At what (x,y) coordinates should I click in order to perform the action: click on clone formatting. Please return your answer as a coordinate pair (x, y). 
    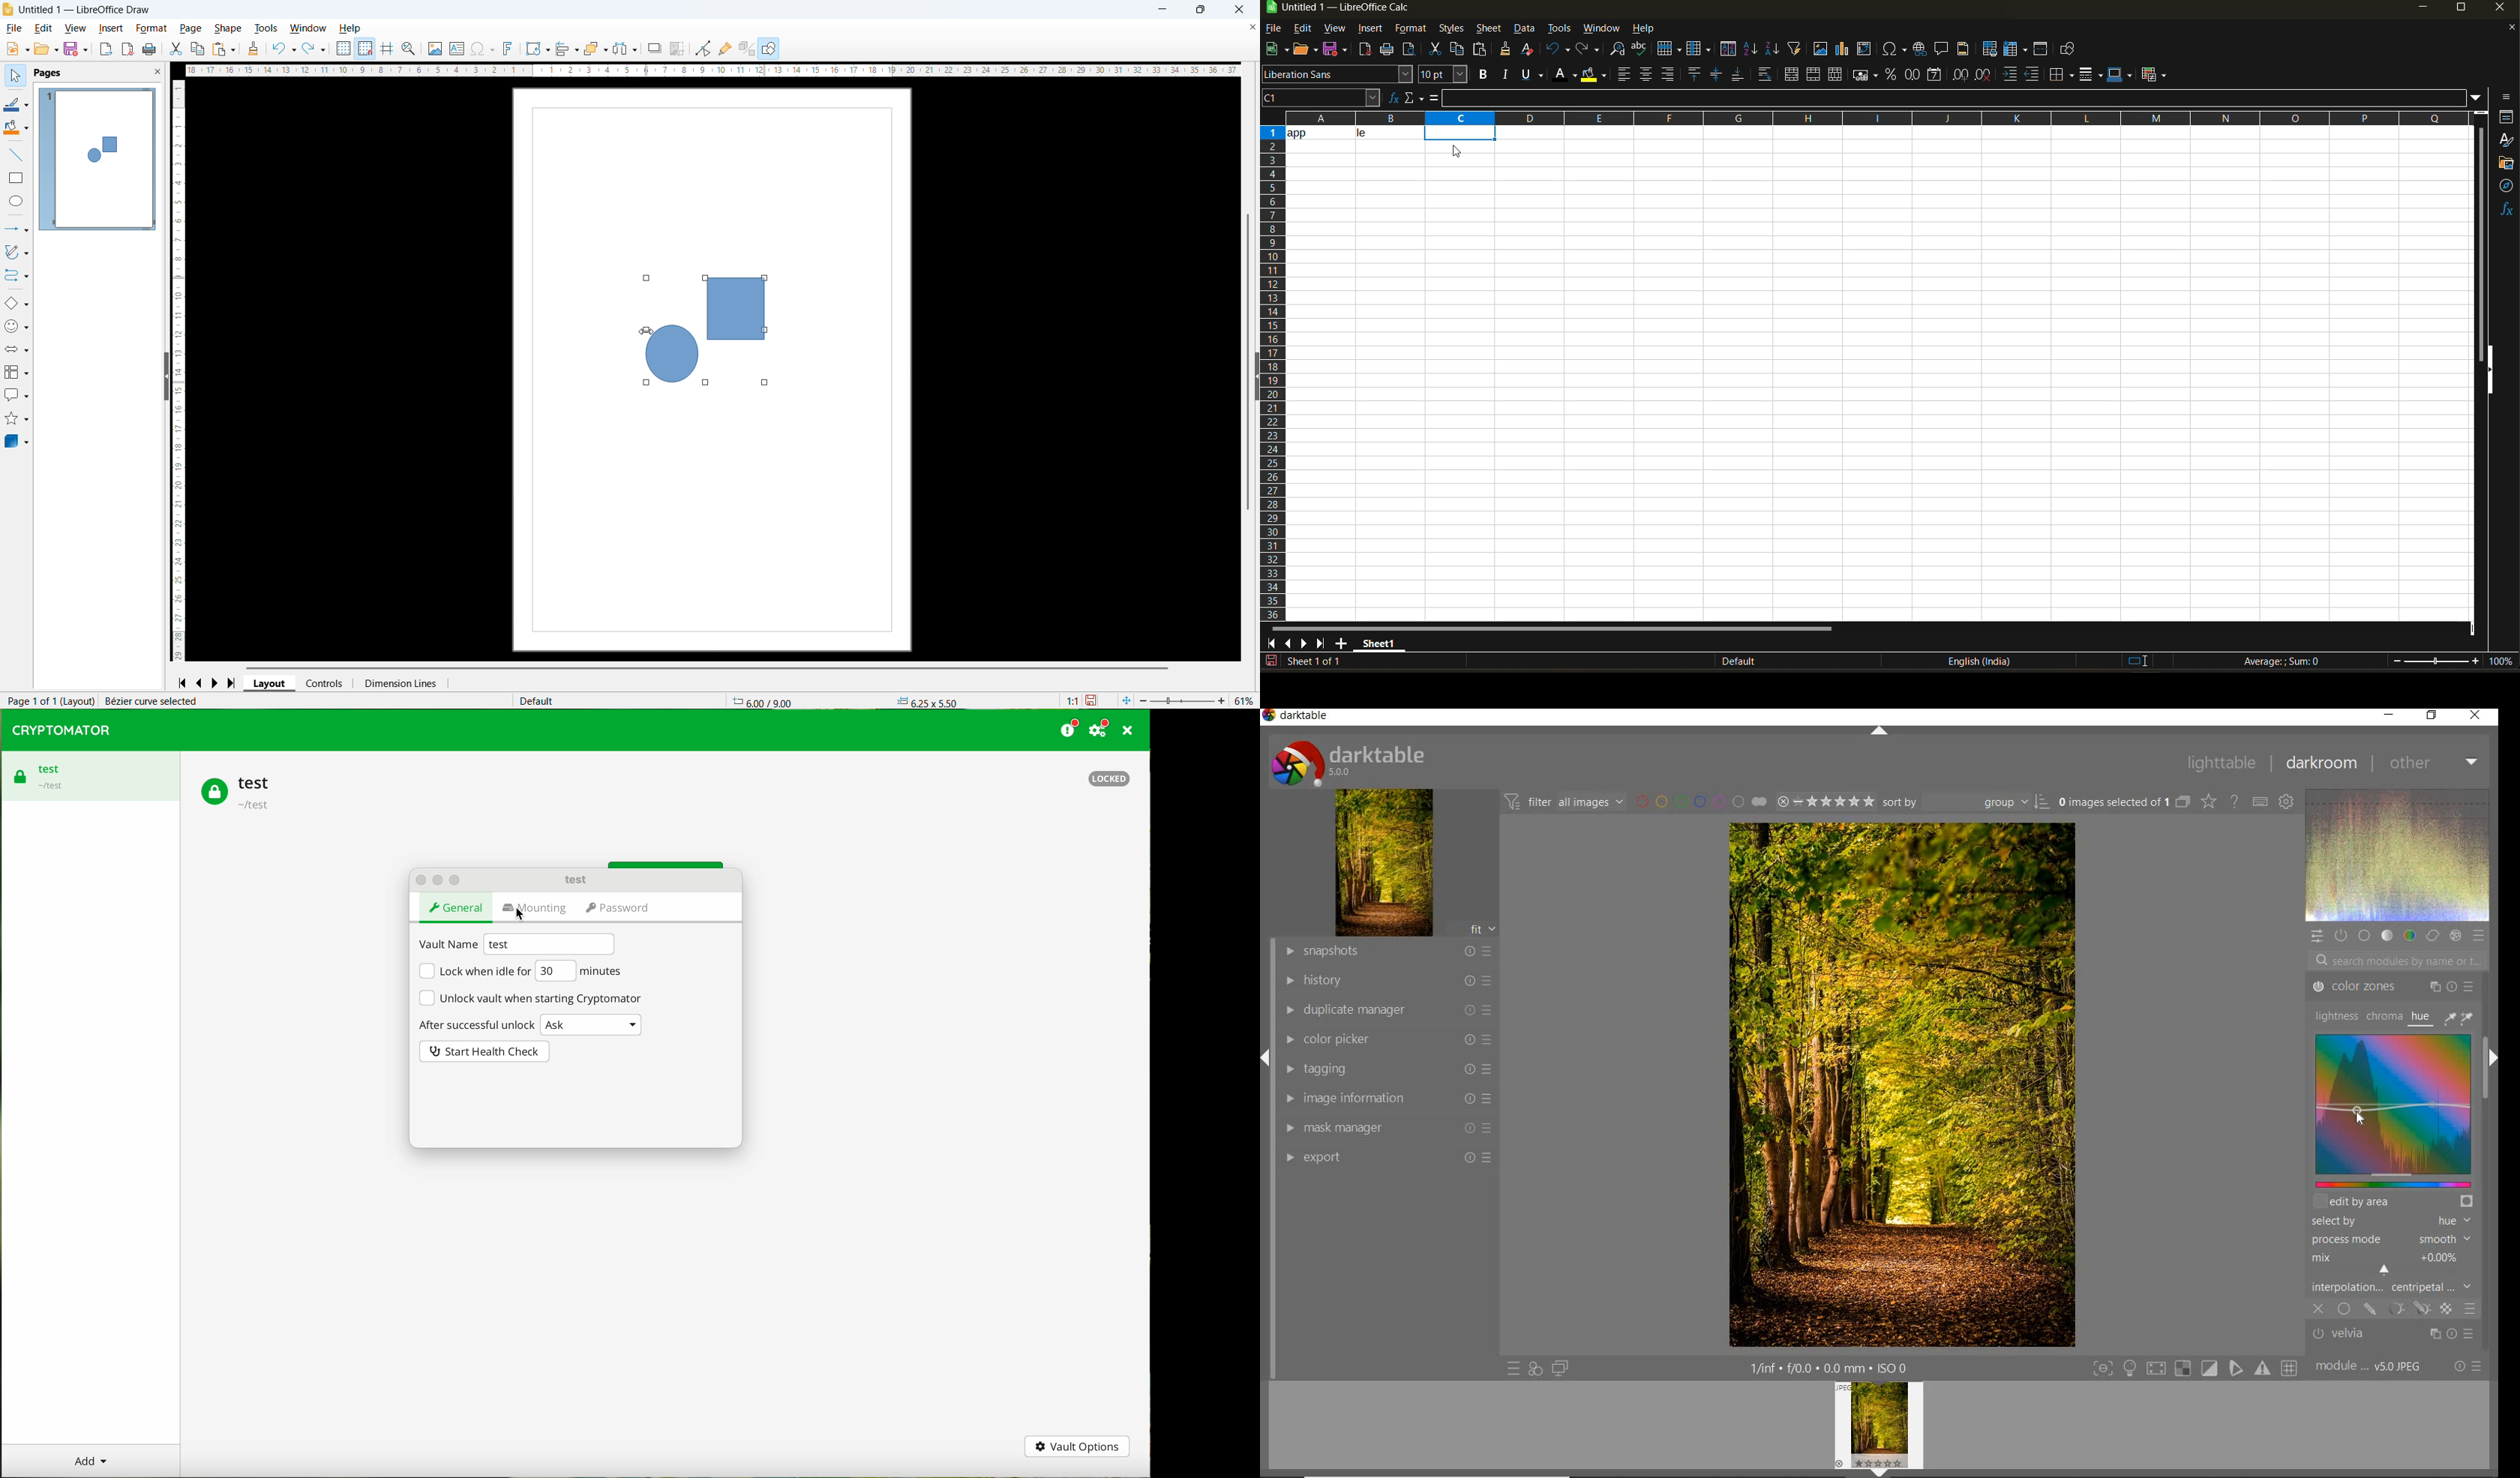
    Looking at the image, I should click on (1506, 51).